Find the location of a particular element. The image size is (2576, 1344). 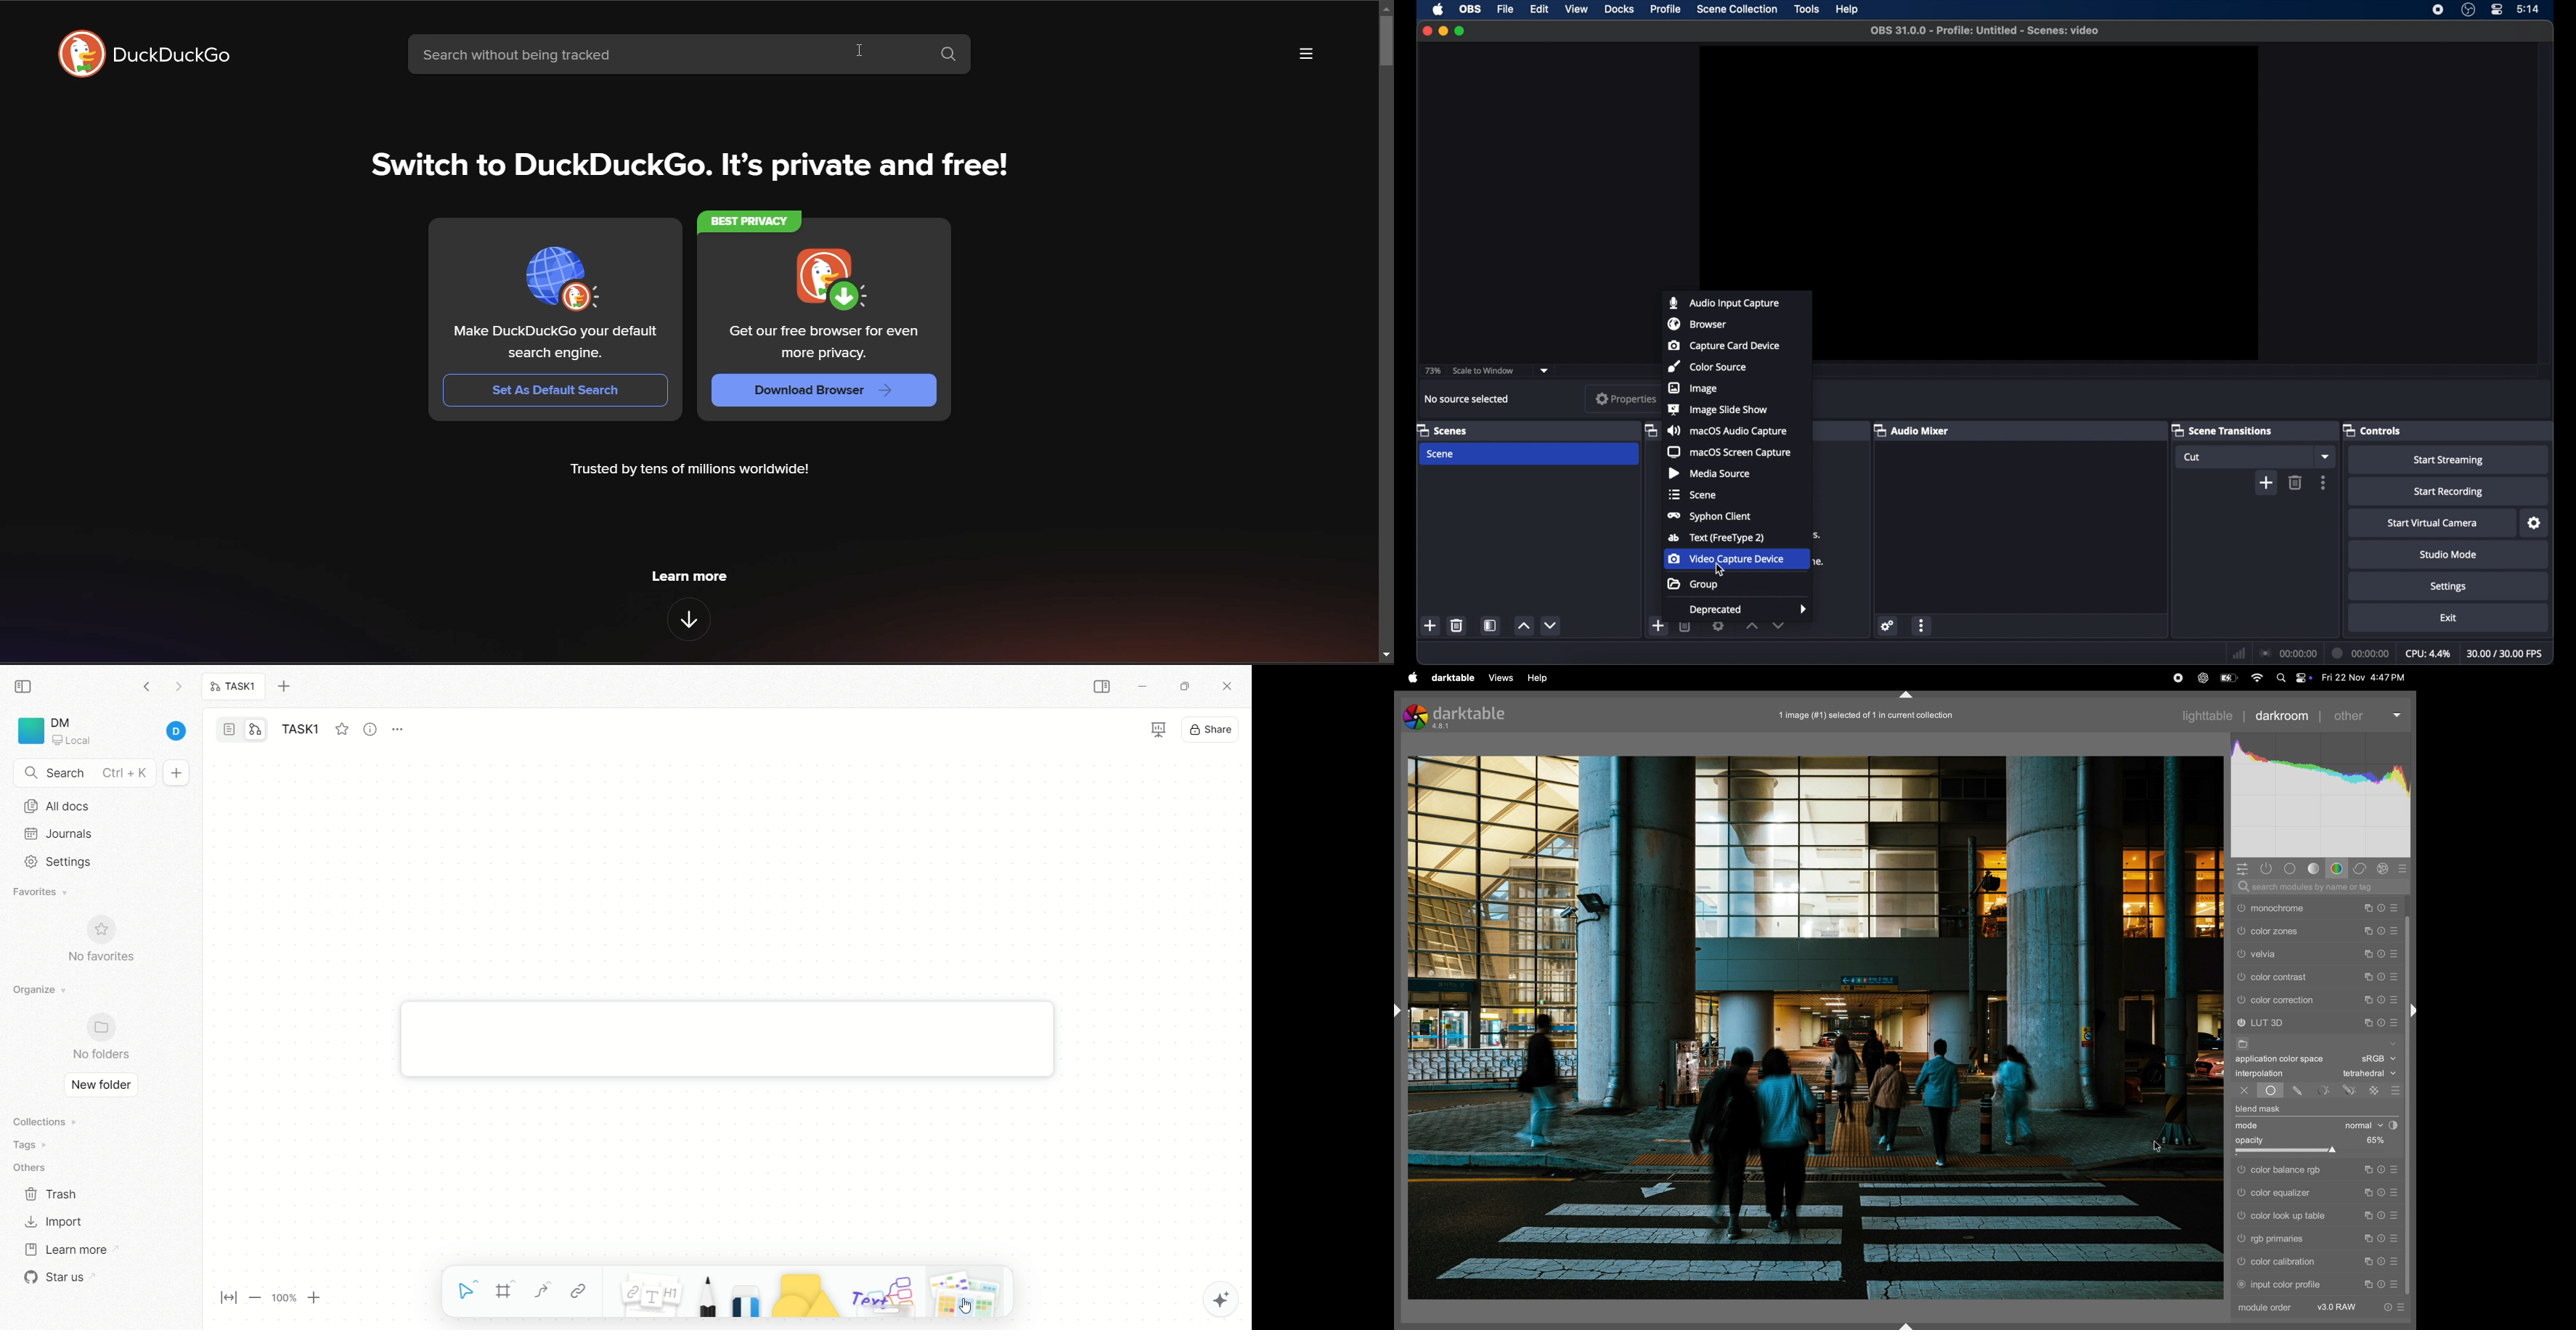

apple widgets is located at coordinates (2303, 676).